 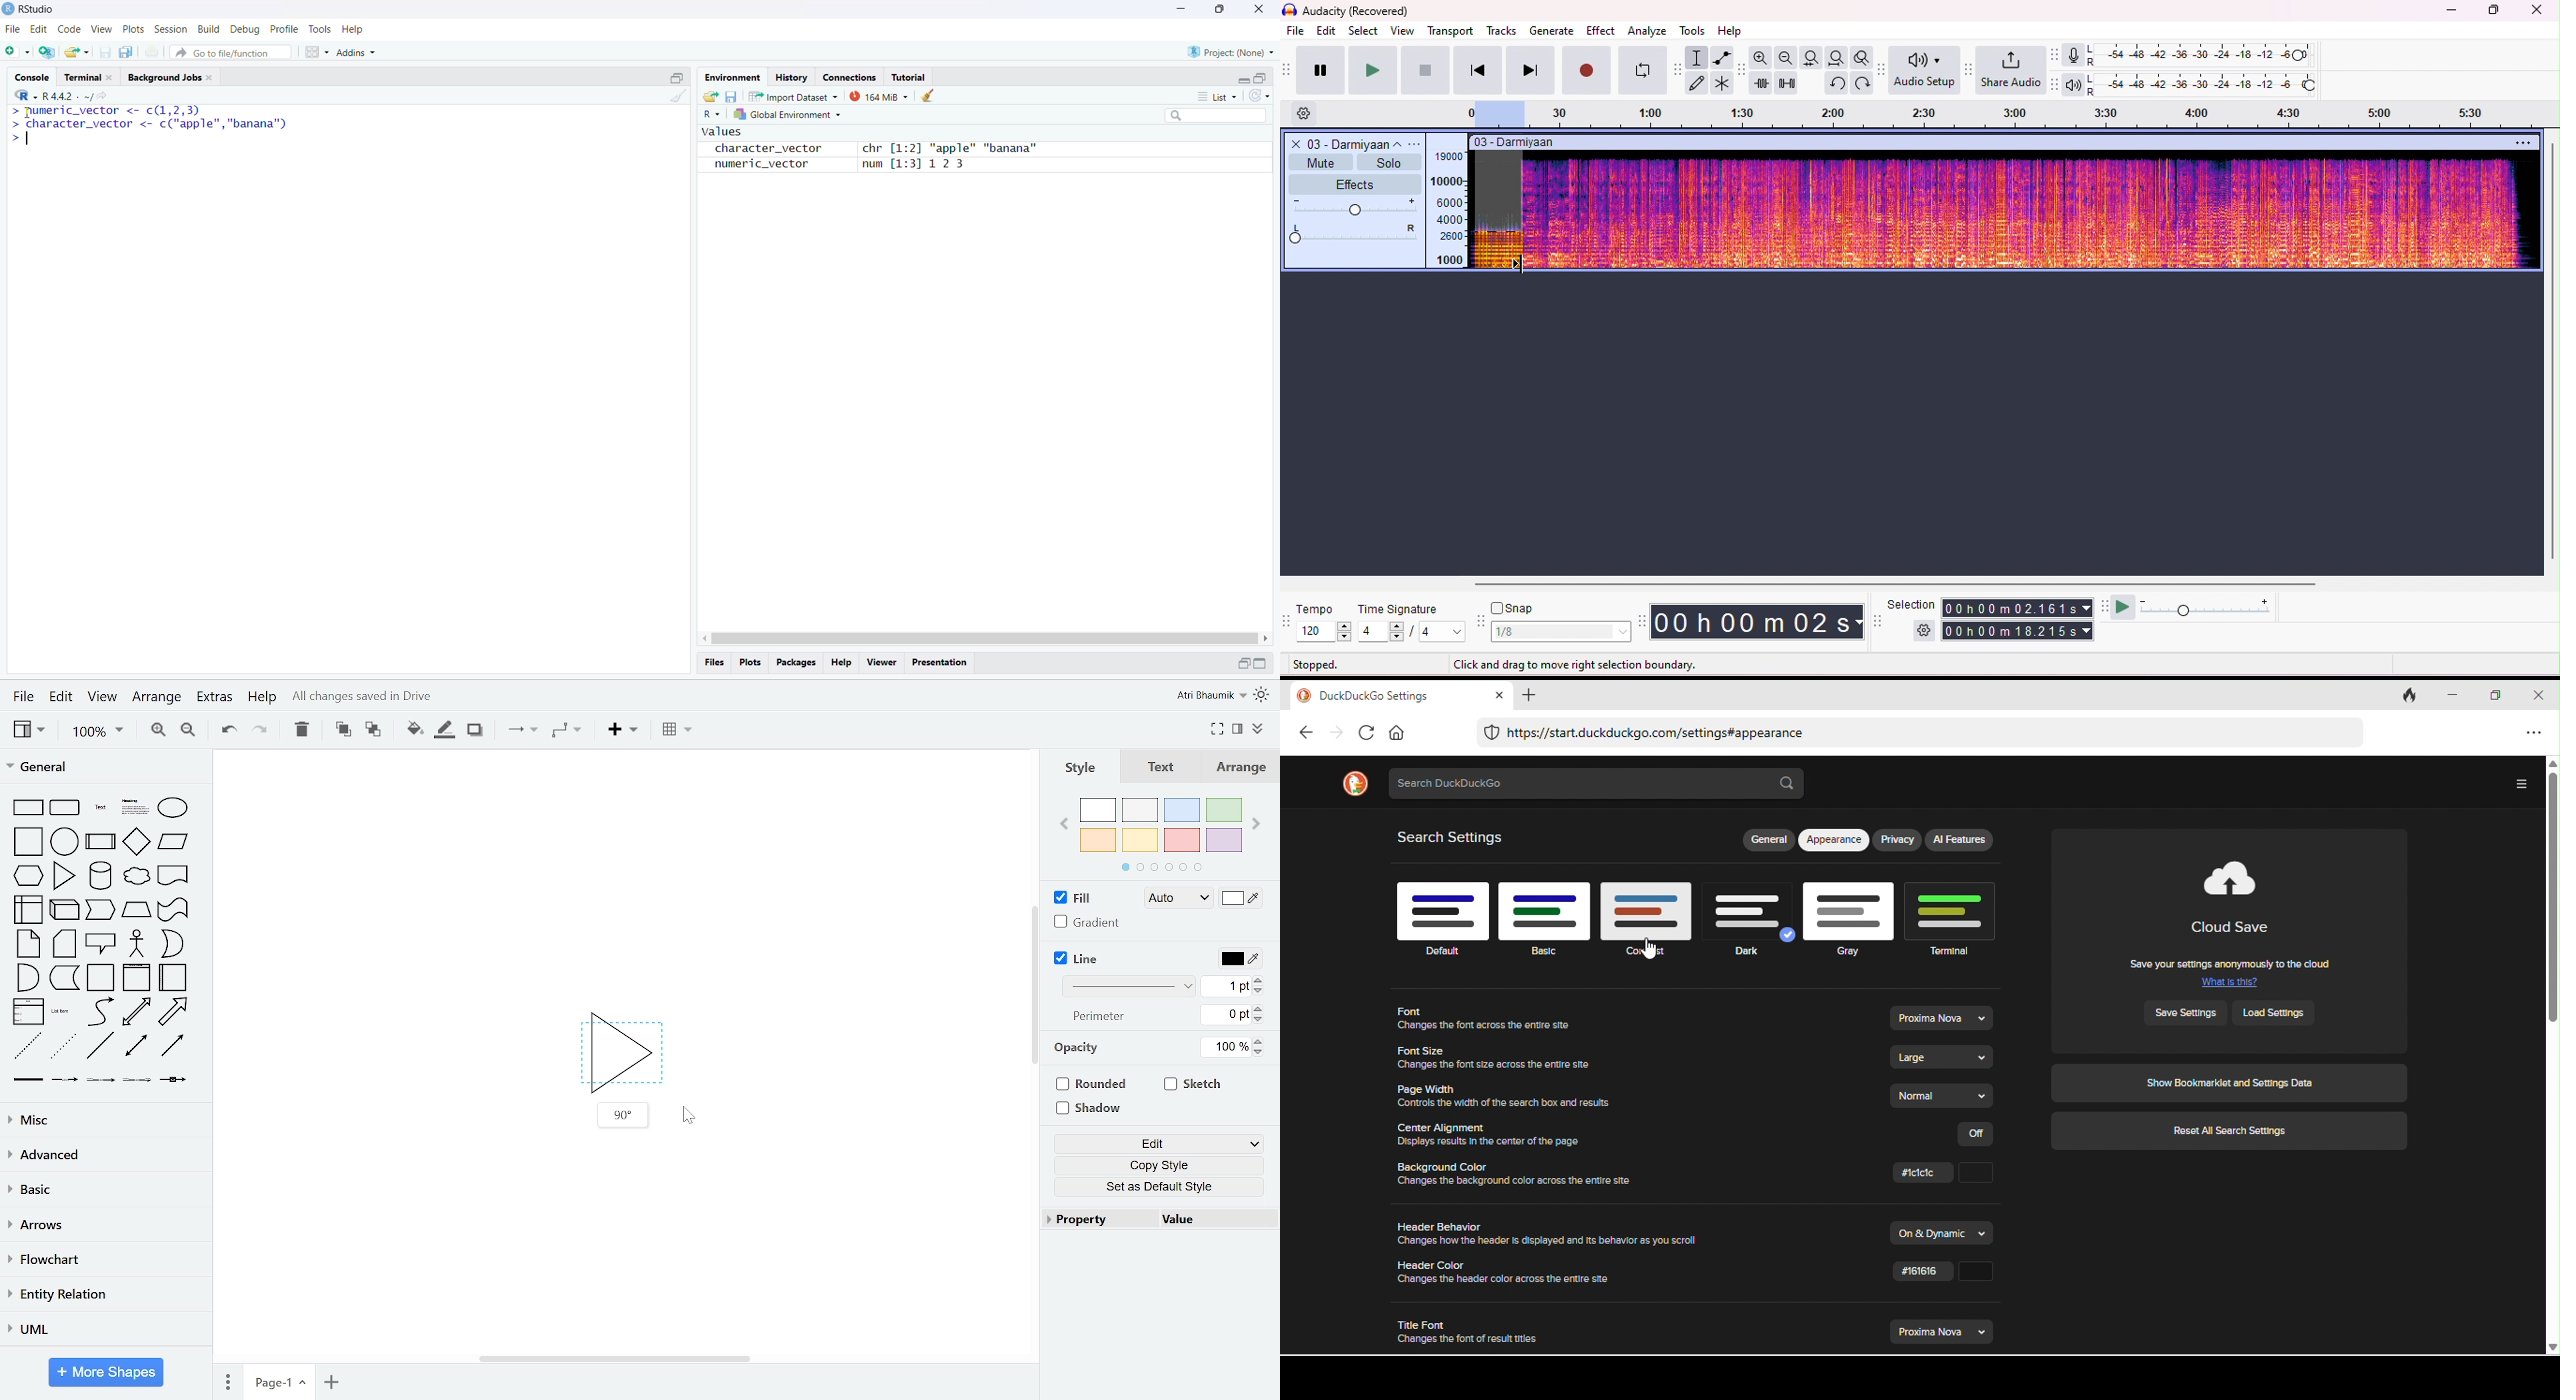 I want to click on Go to file/function, so click(x=229, y=53).